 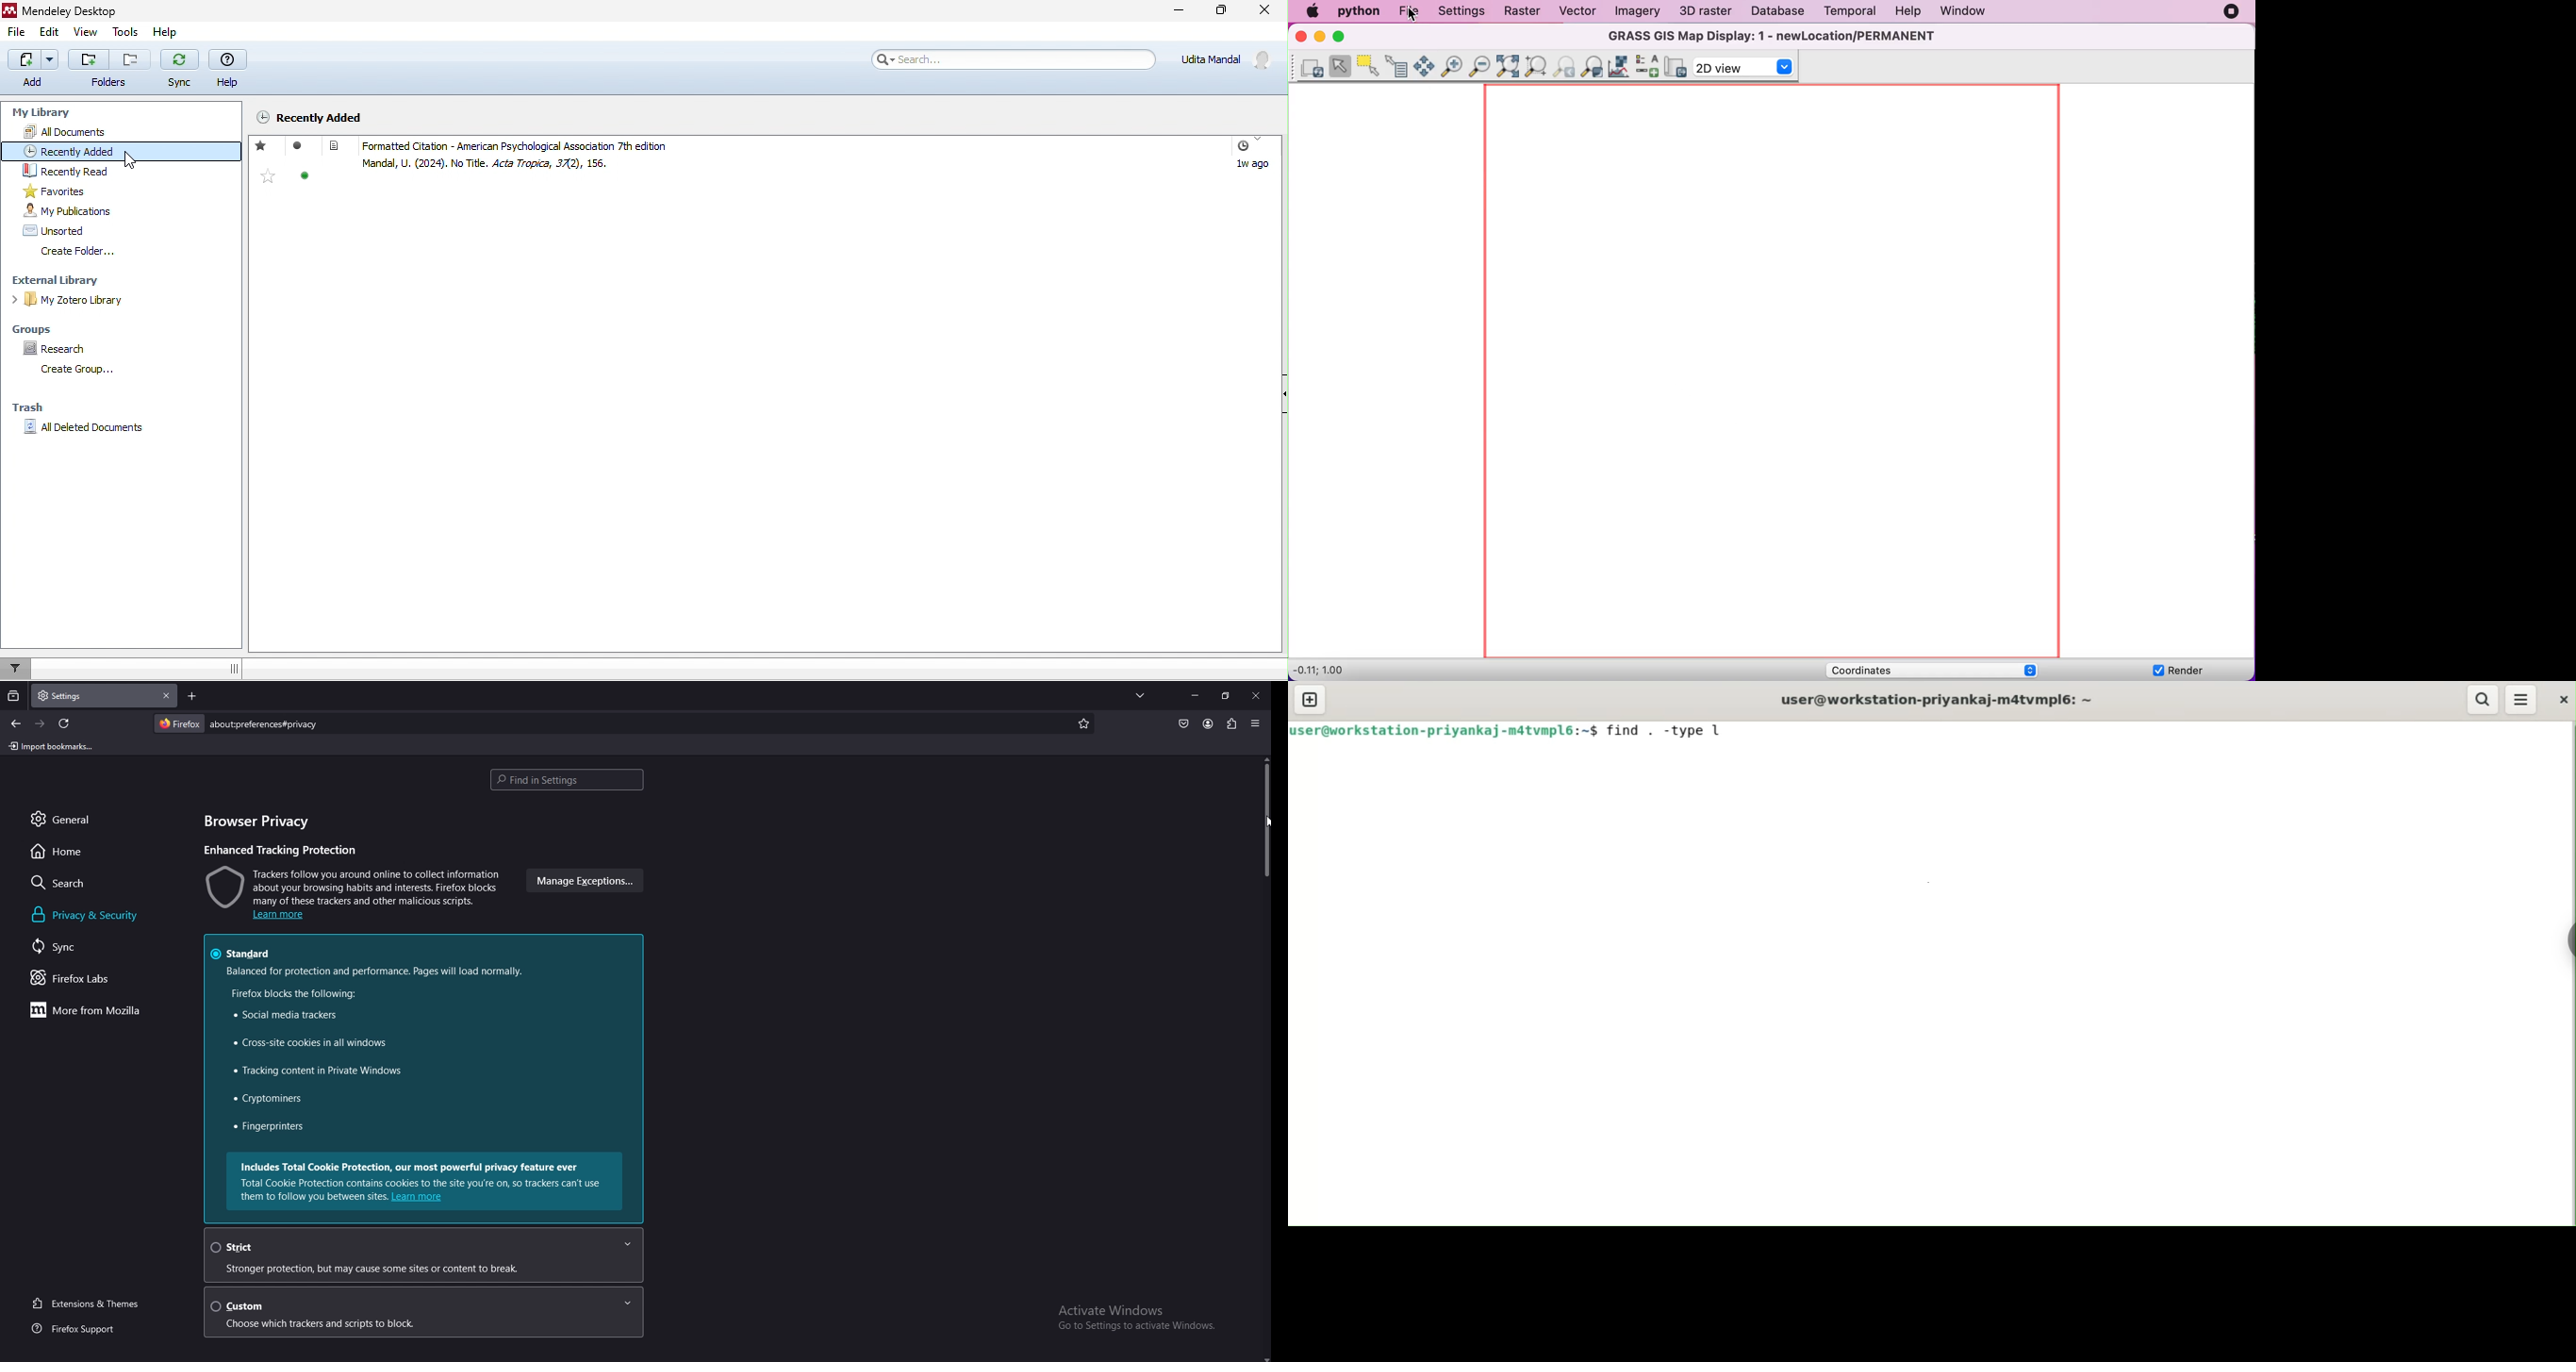 What do you see at coordinates (69, 696) in the screenshot?
I see `tab` at bounding box center [69, 696].